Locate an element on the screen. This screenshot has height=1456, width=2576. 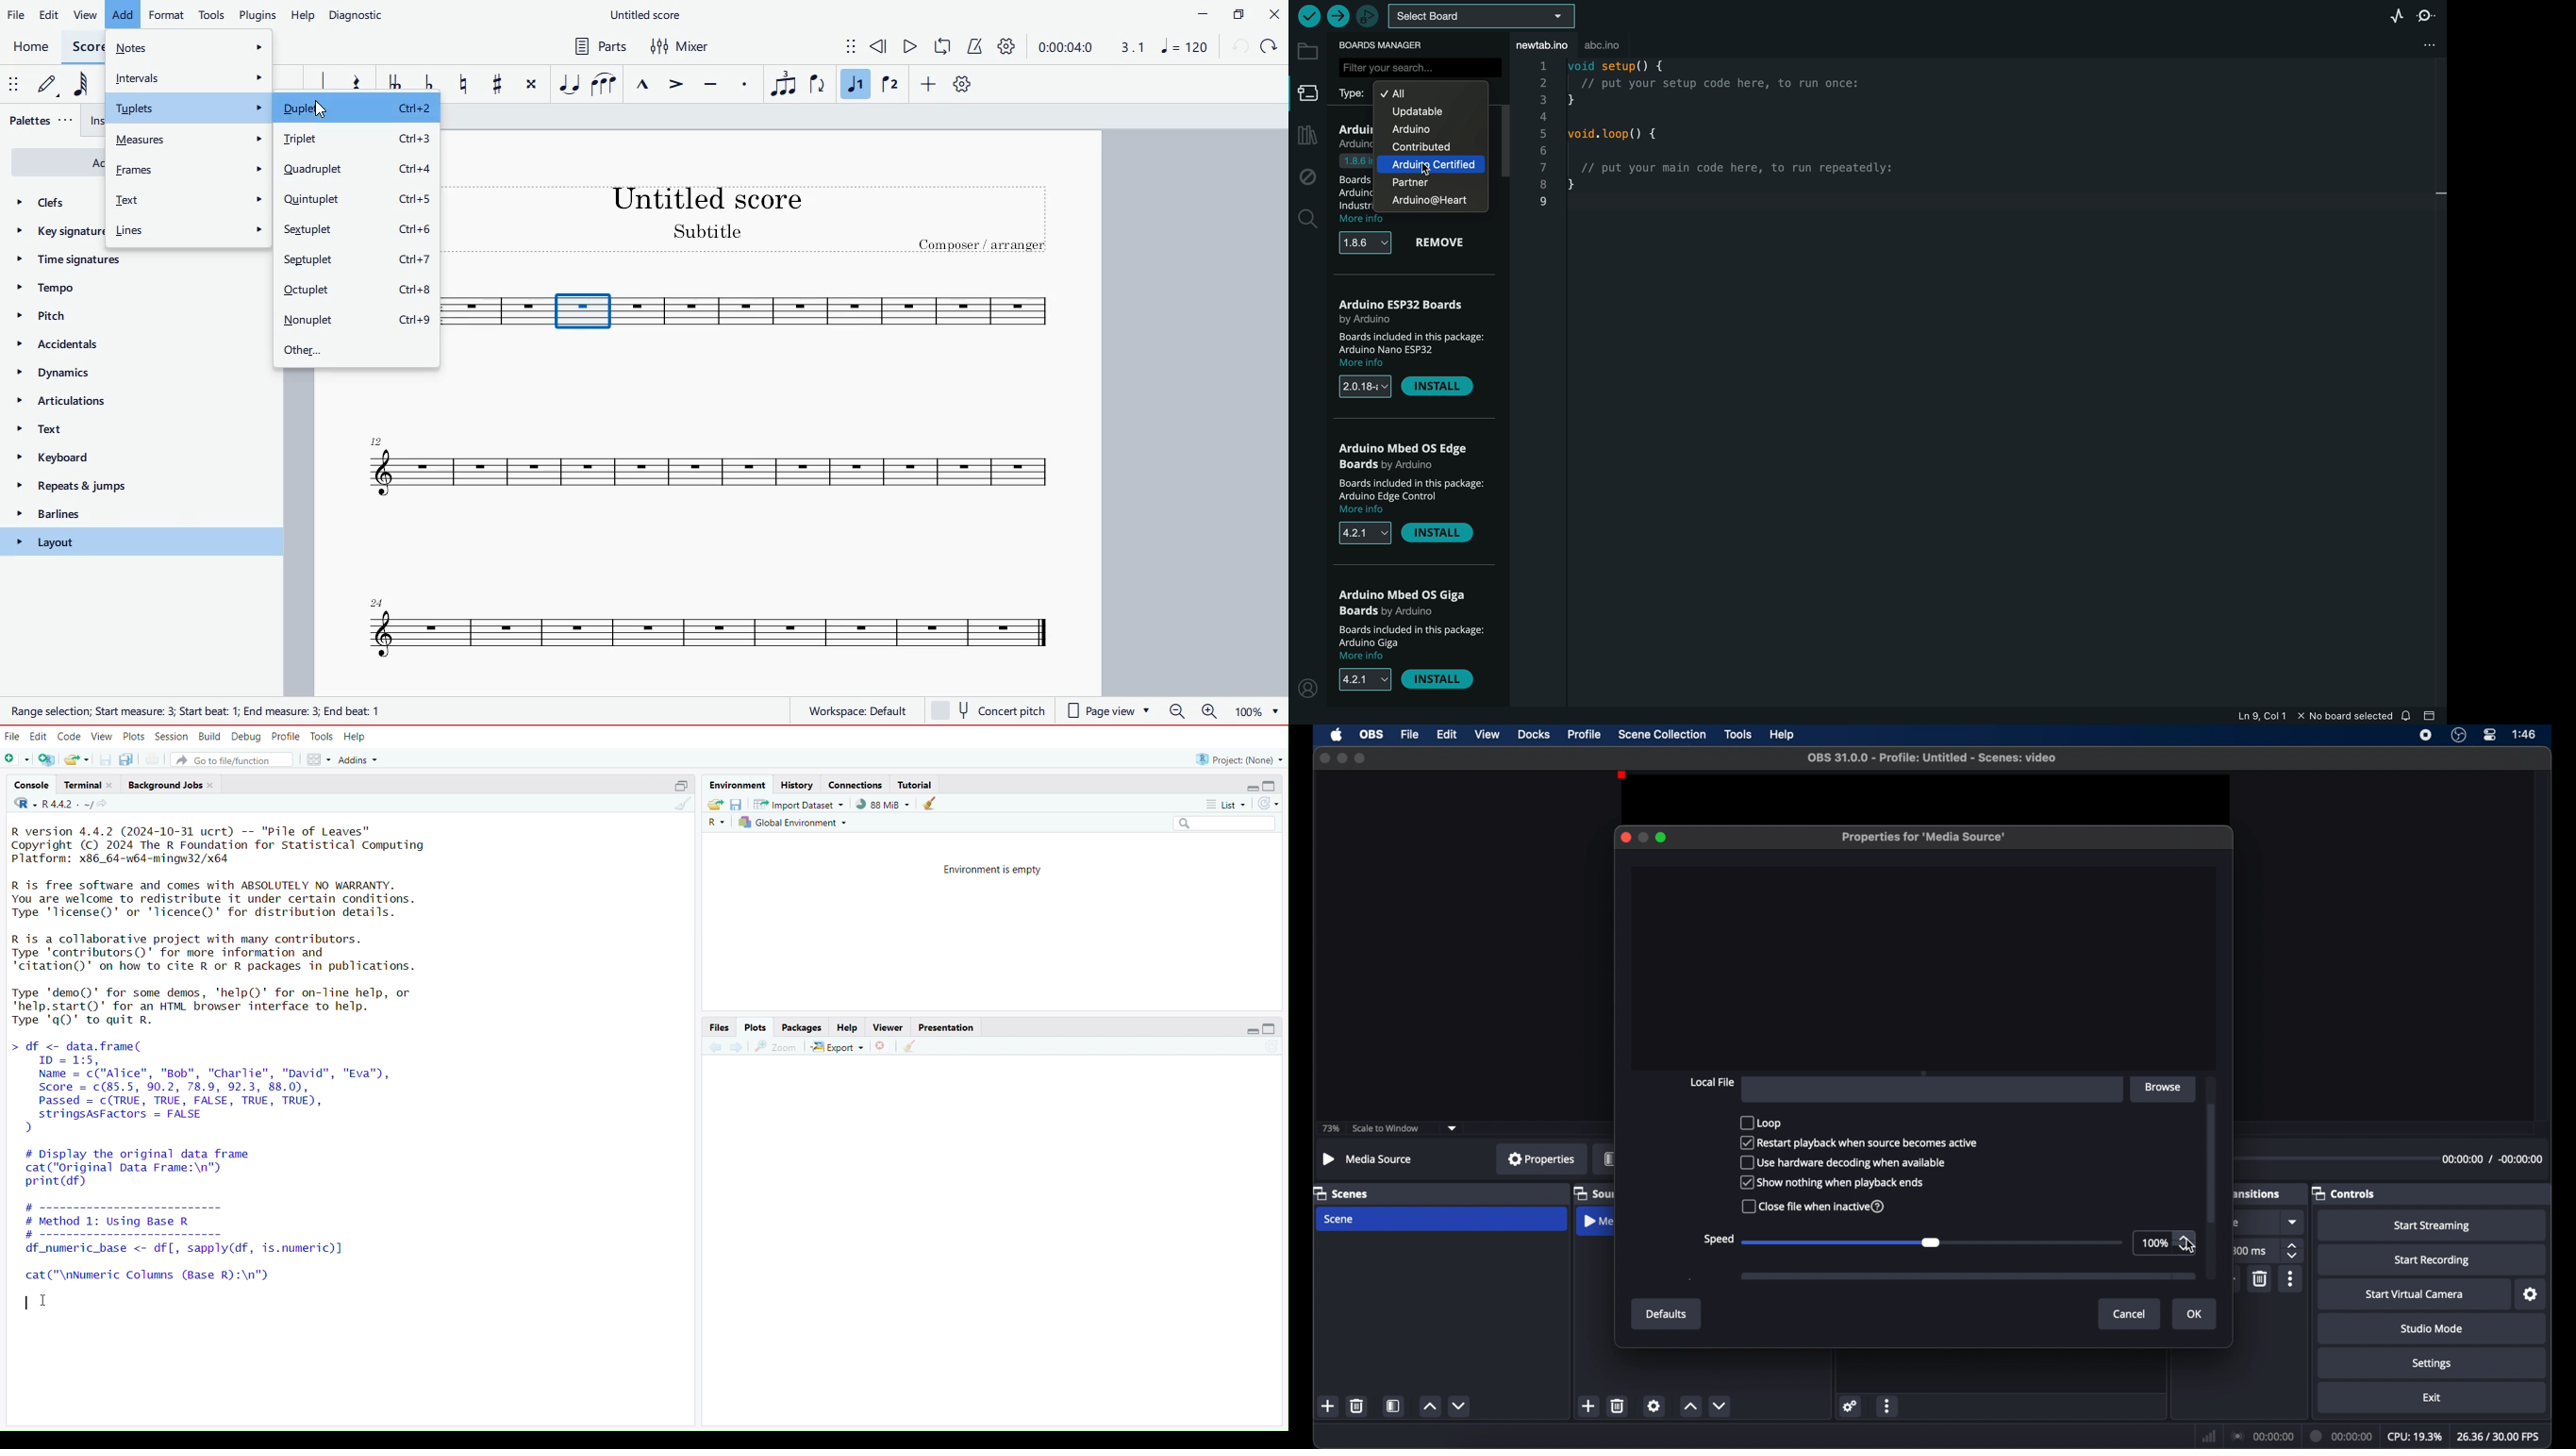
history is located at coordinates (798, 784).